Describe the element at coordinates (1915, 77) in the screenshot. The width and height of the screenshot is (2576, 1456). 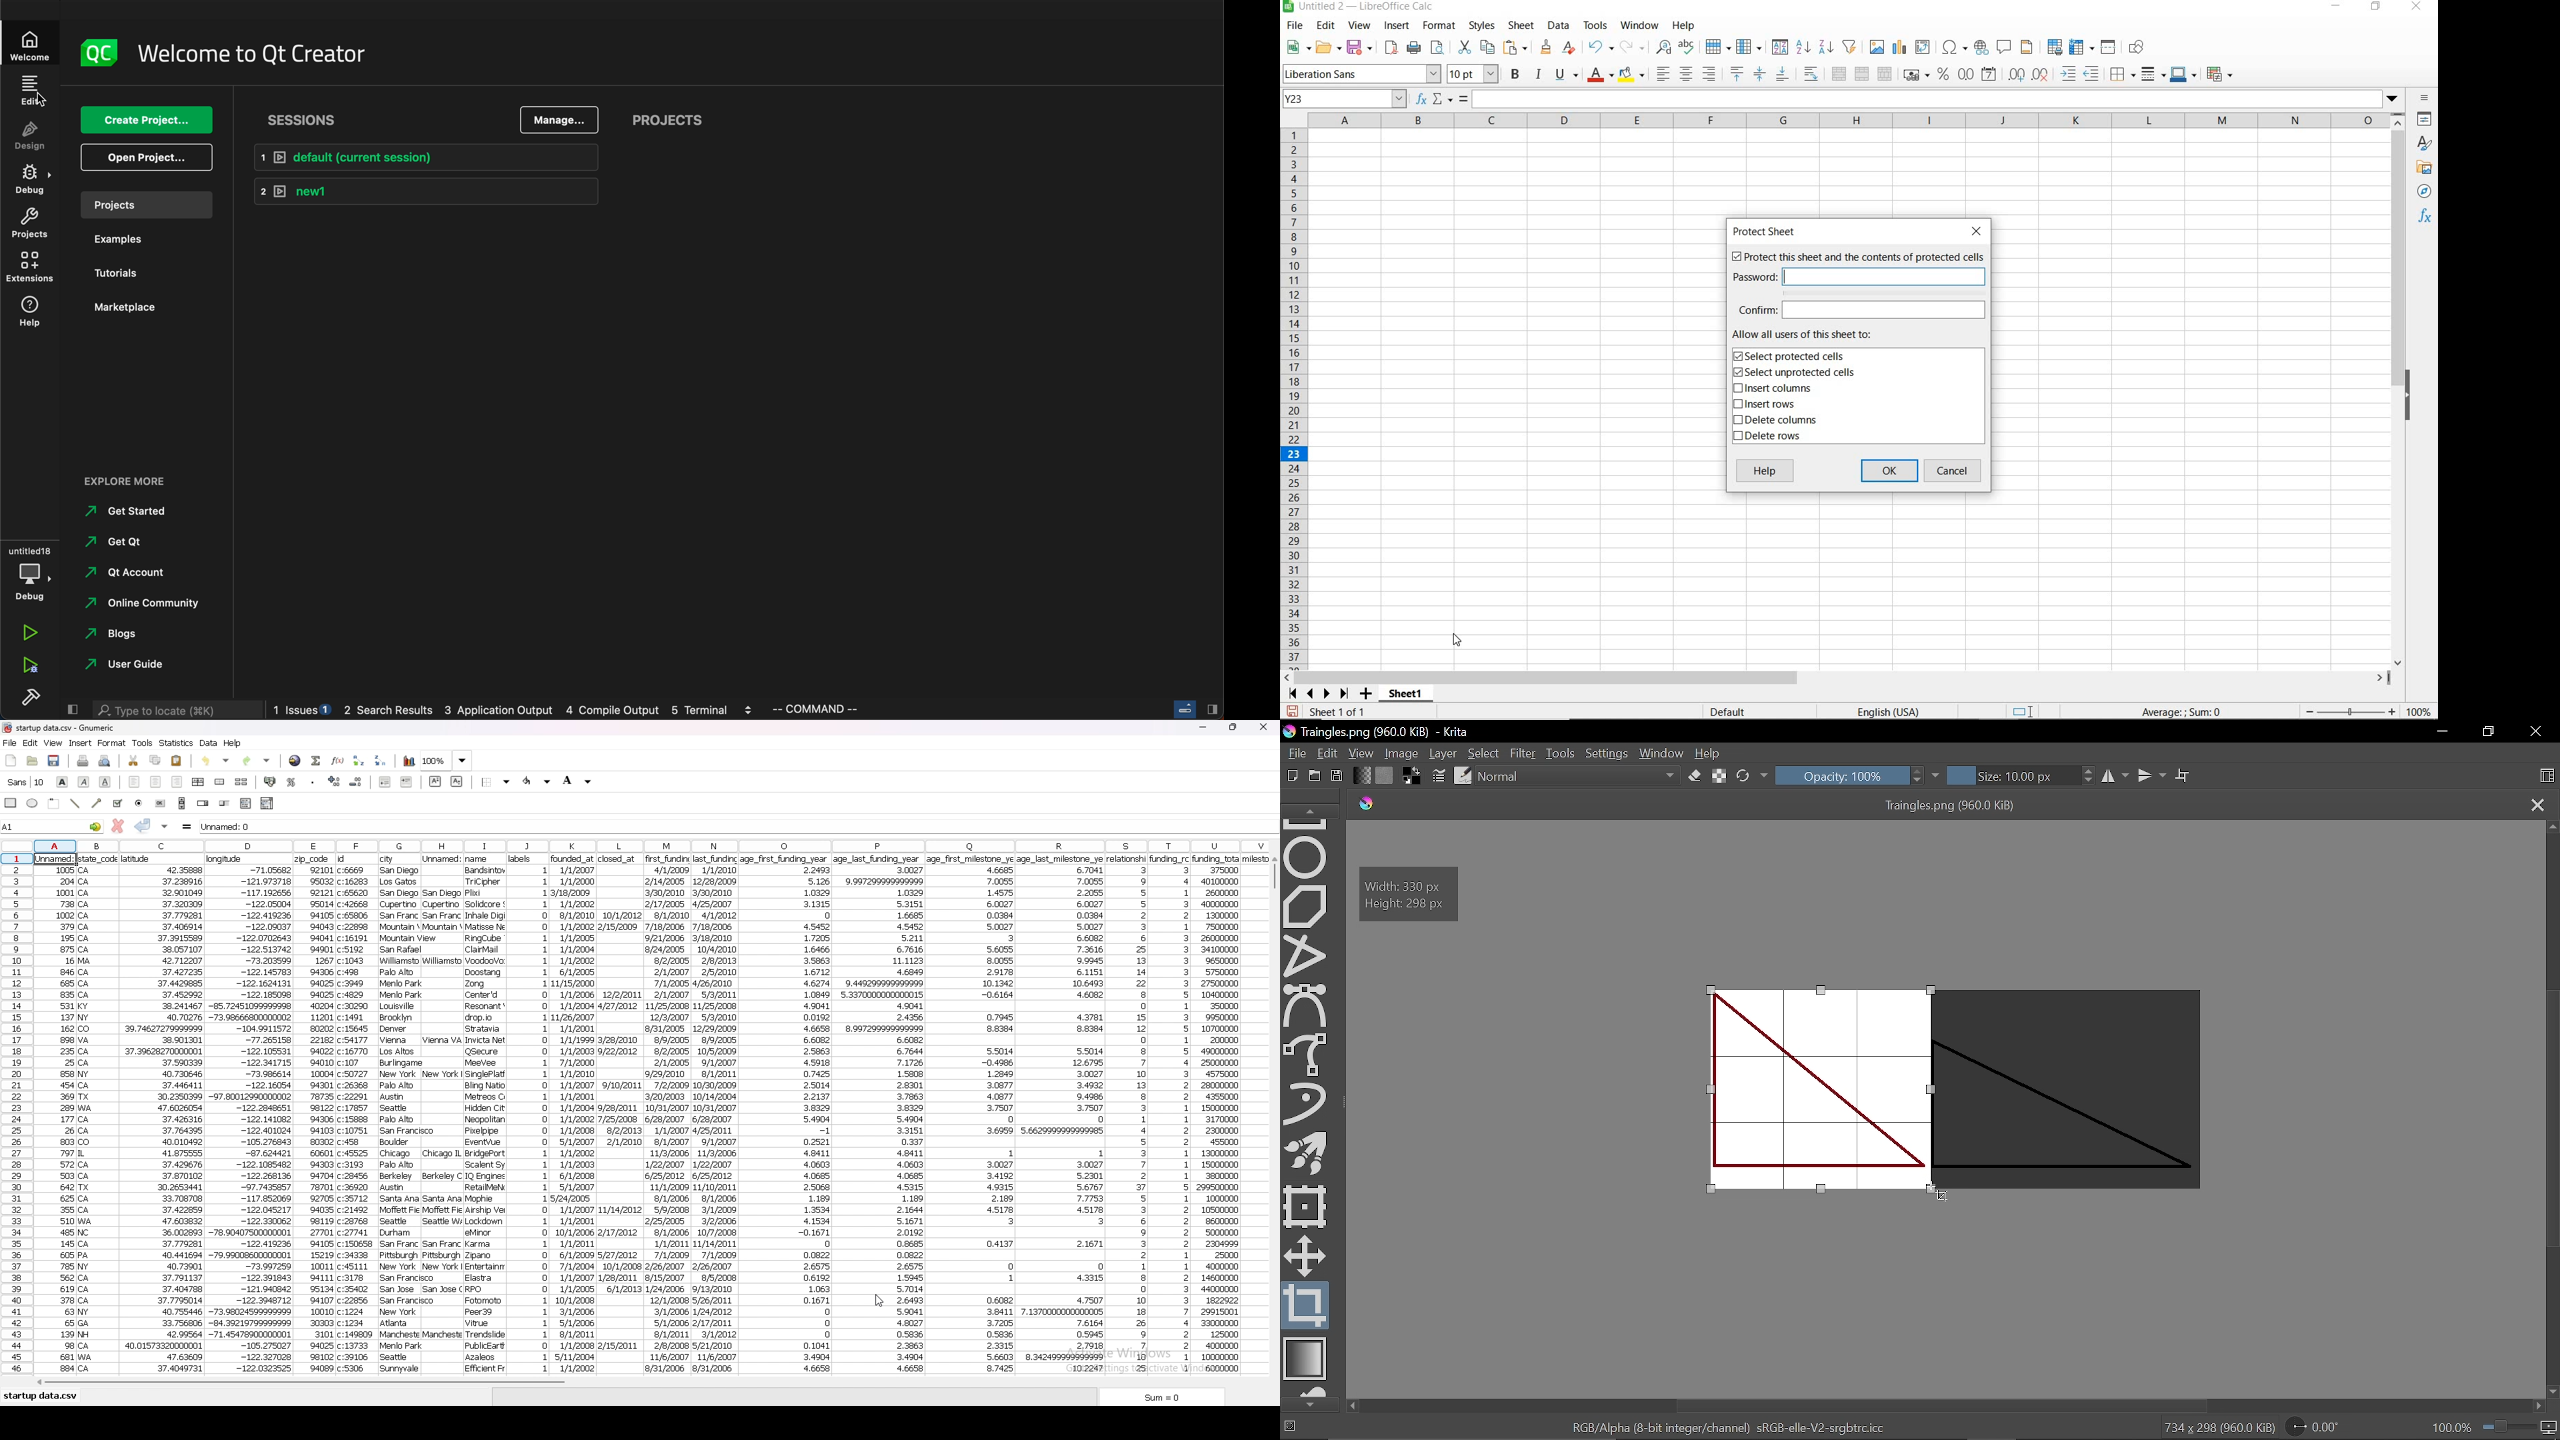
I see `FORMAT AS CURRENCY` at that location.